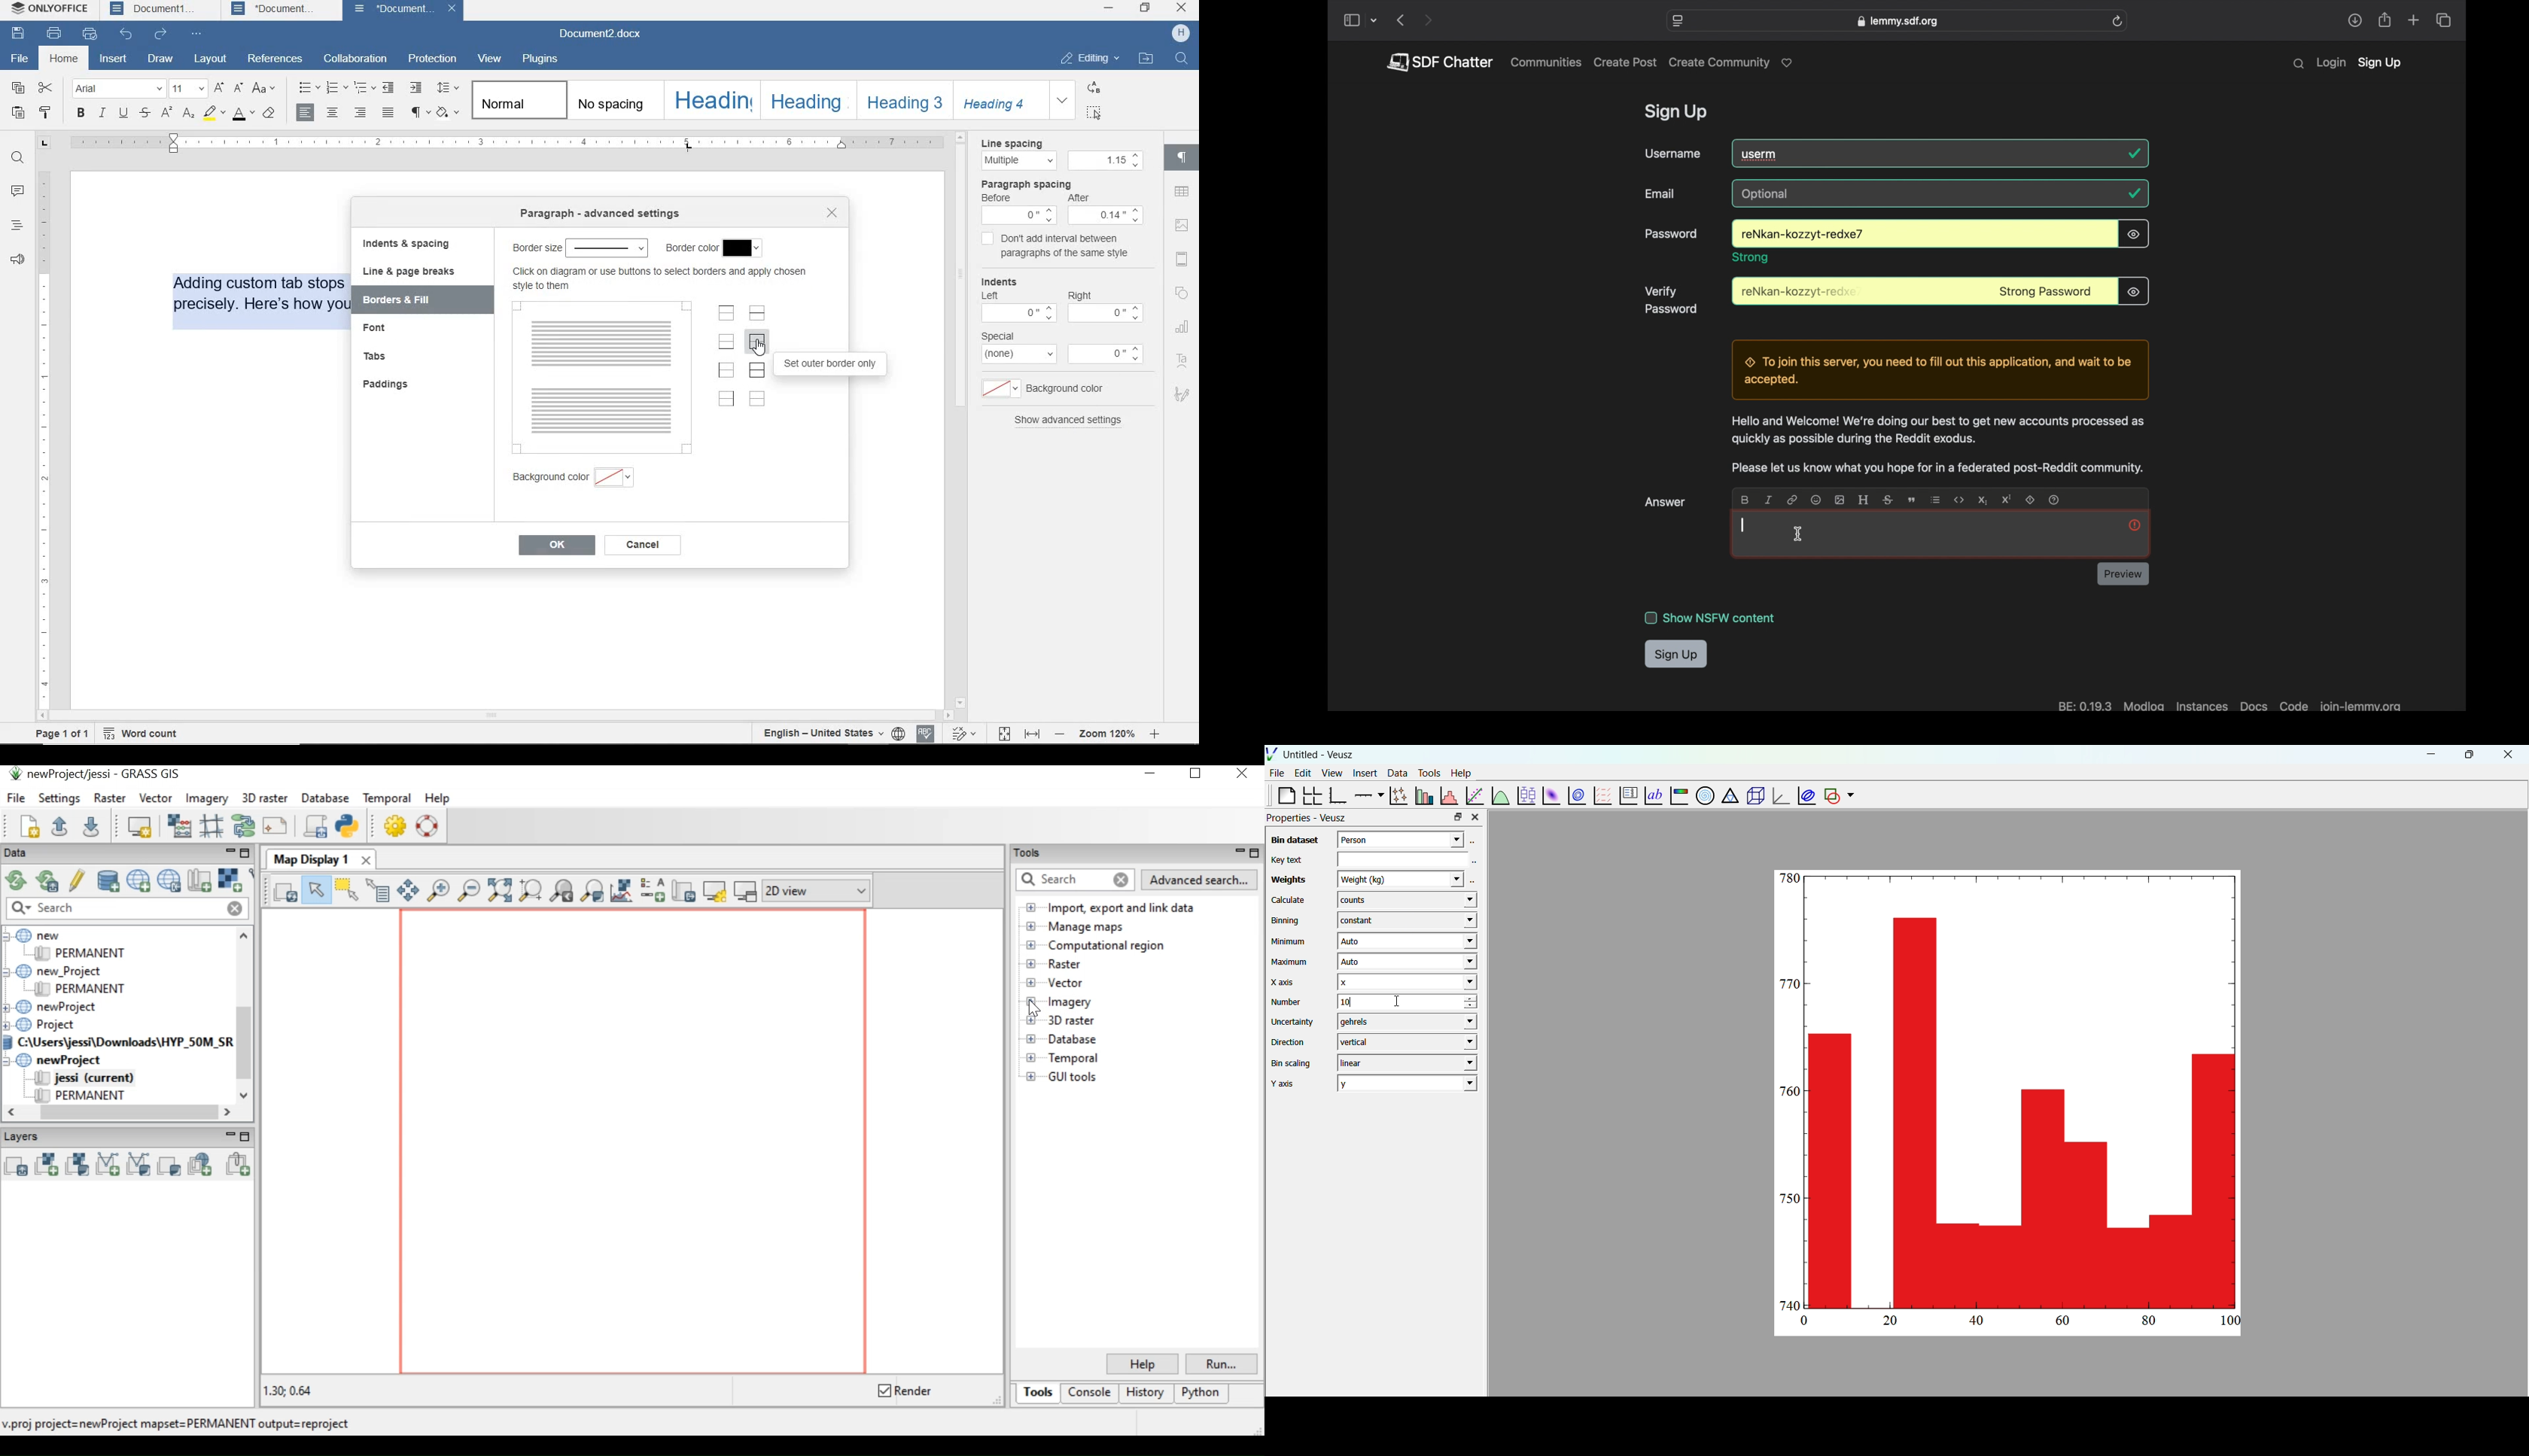 Image resolution: width=2548 pixels, height=1456 pixels. What do you see at coordinates (1076, 426) in the screenshot?
I see `Show advanced settings` at bounding box center [1076, 426].